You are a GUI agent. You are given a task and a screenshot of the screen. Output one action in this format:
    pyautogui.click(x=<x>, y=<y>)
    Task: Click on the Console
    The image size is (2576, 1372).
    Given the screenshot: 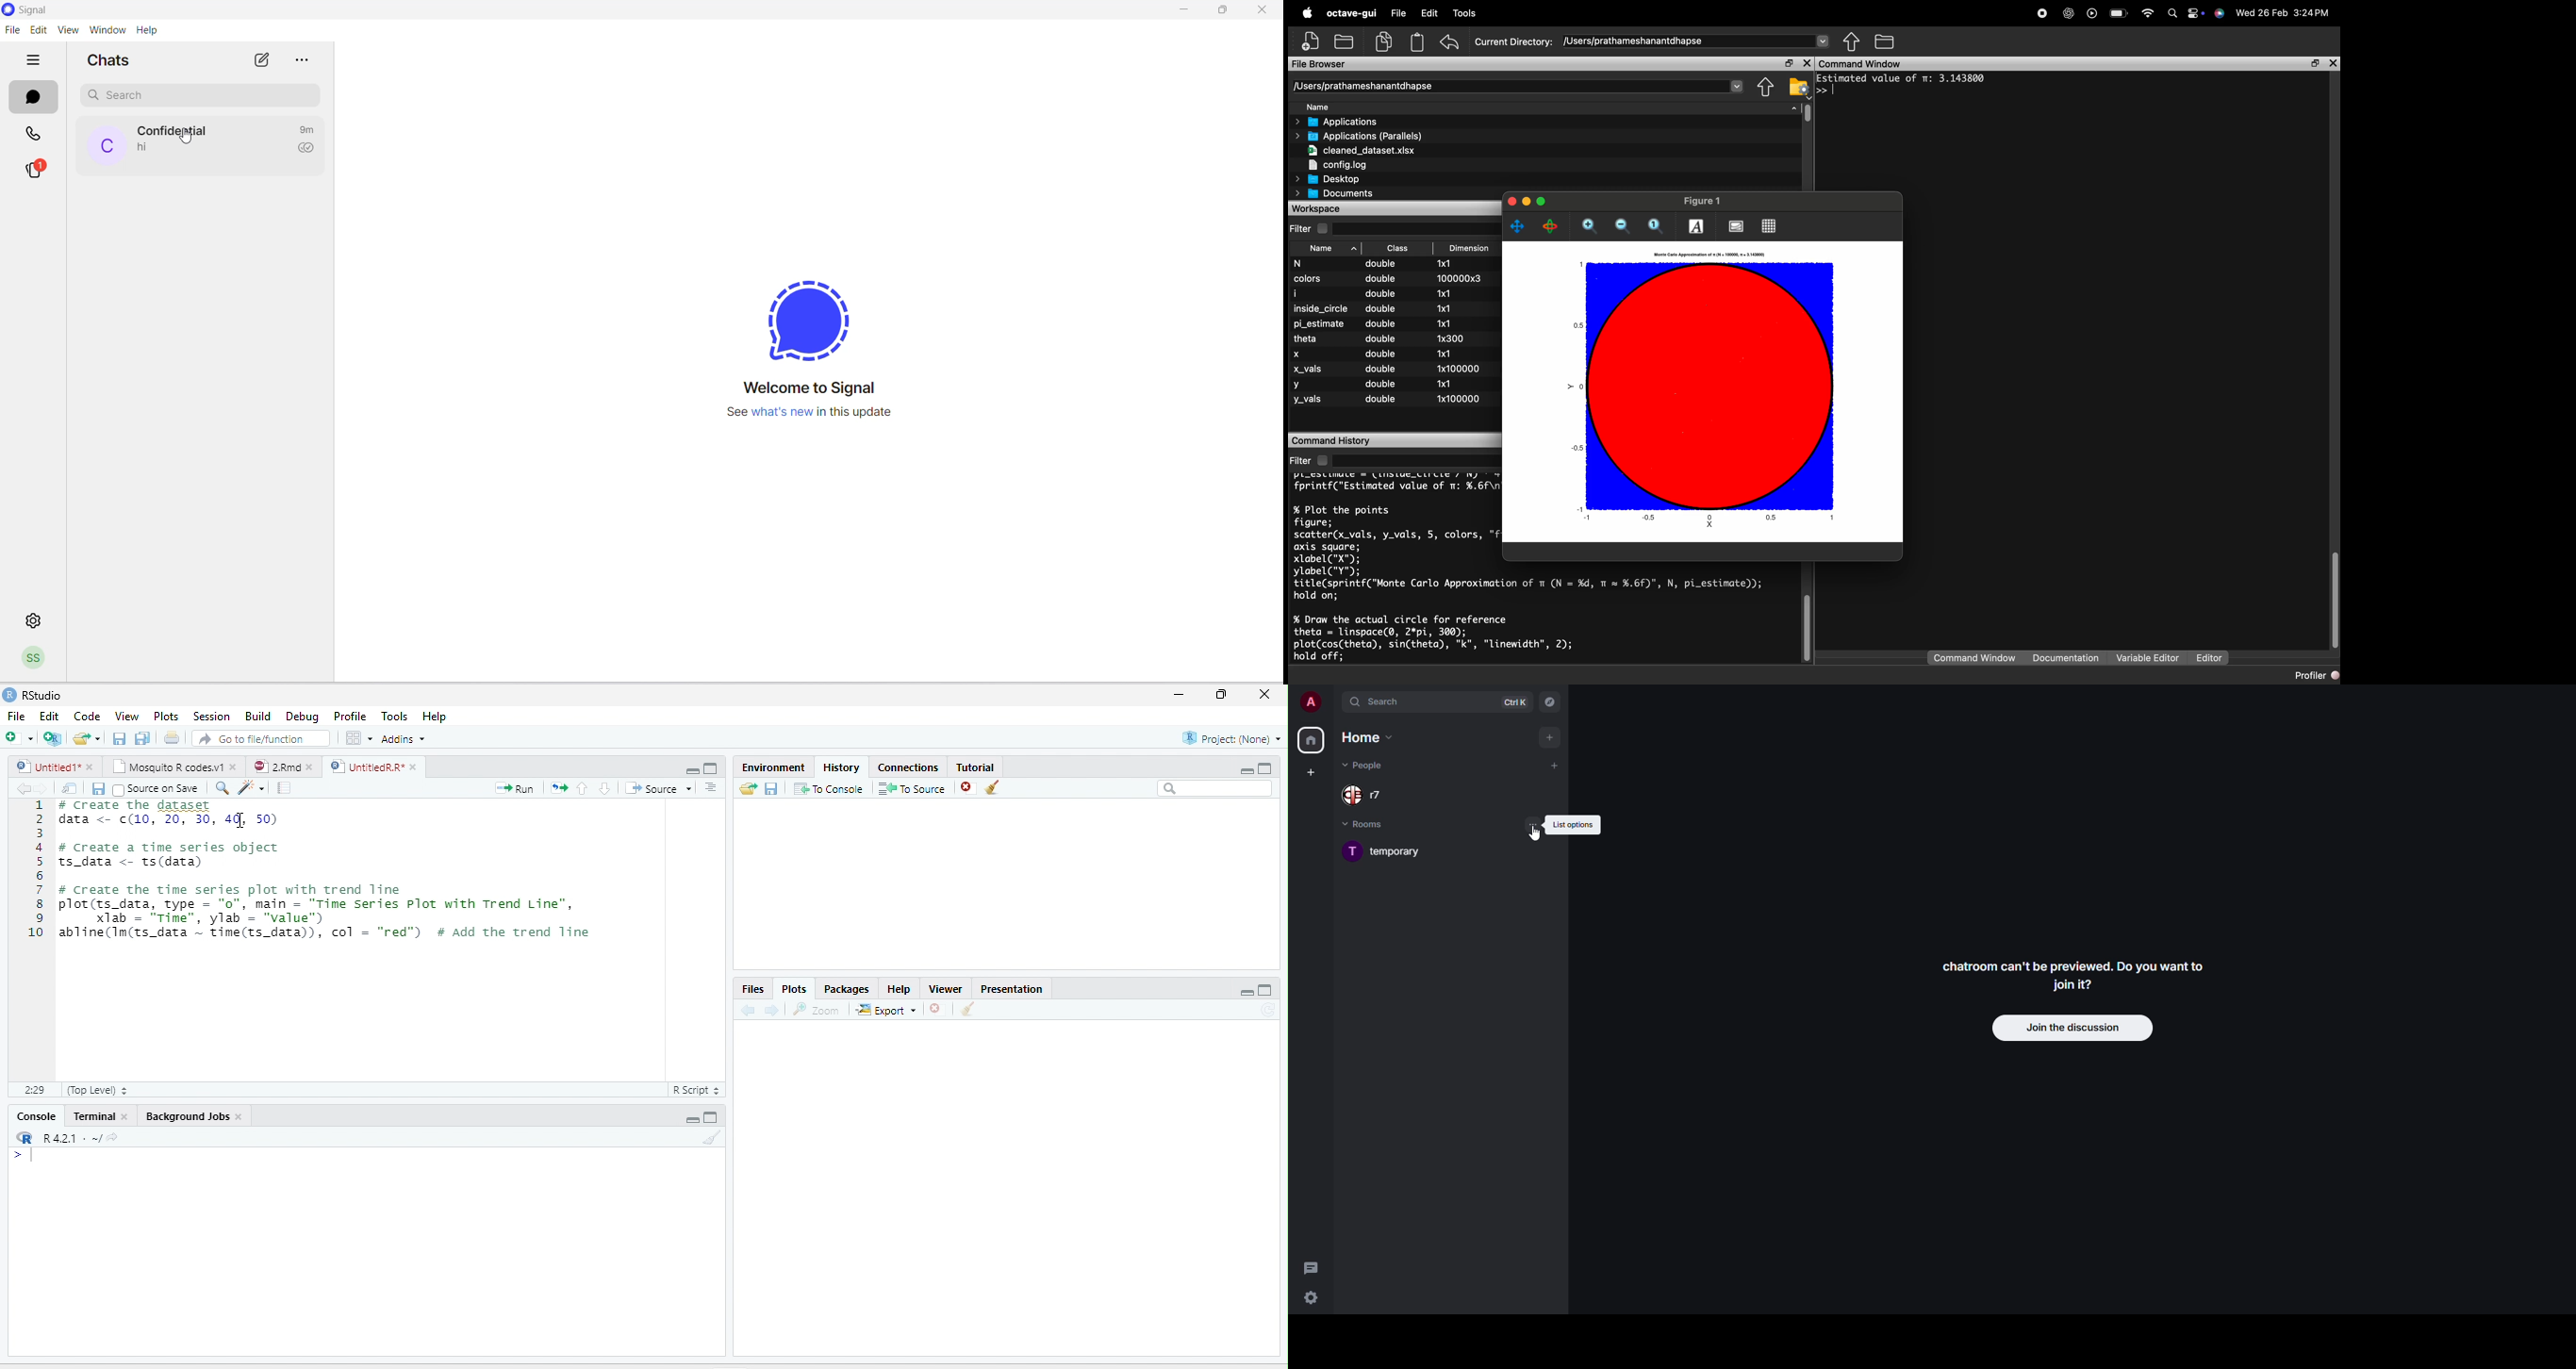 What is the action you would take?
    pyautogui.click(x=37, y=1116)
    